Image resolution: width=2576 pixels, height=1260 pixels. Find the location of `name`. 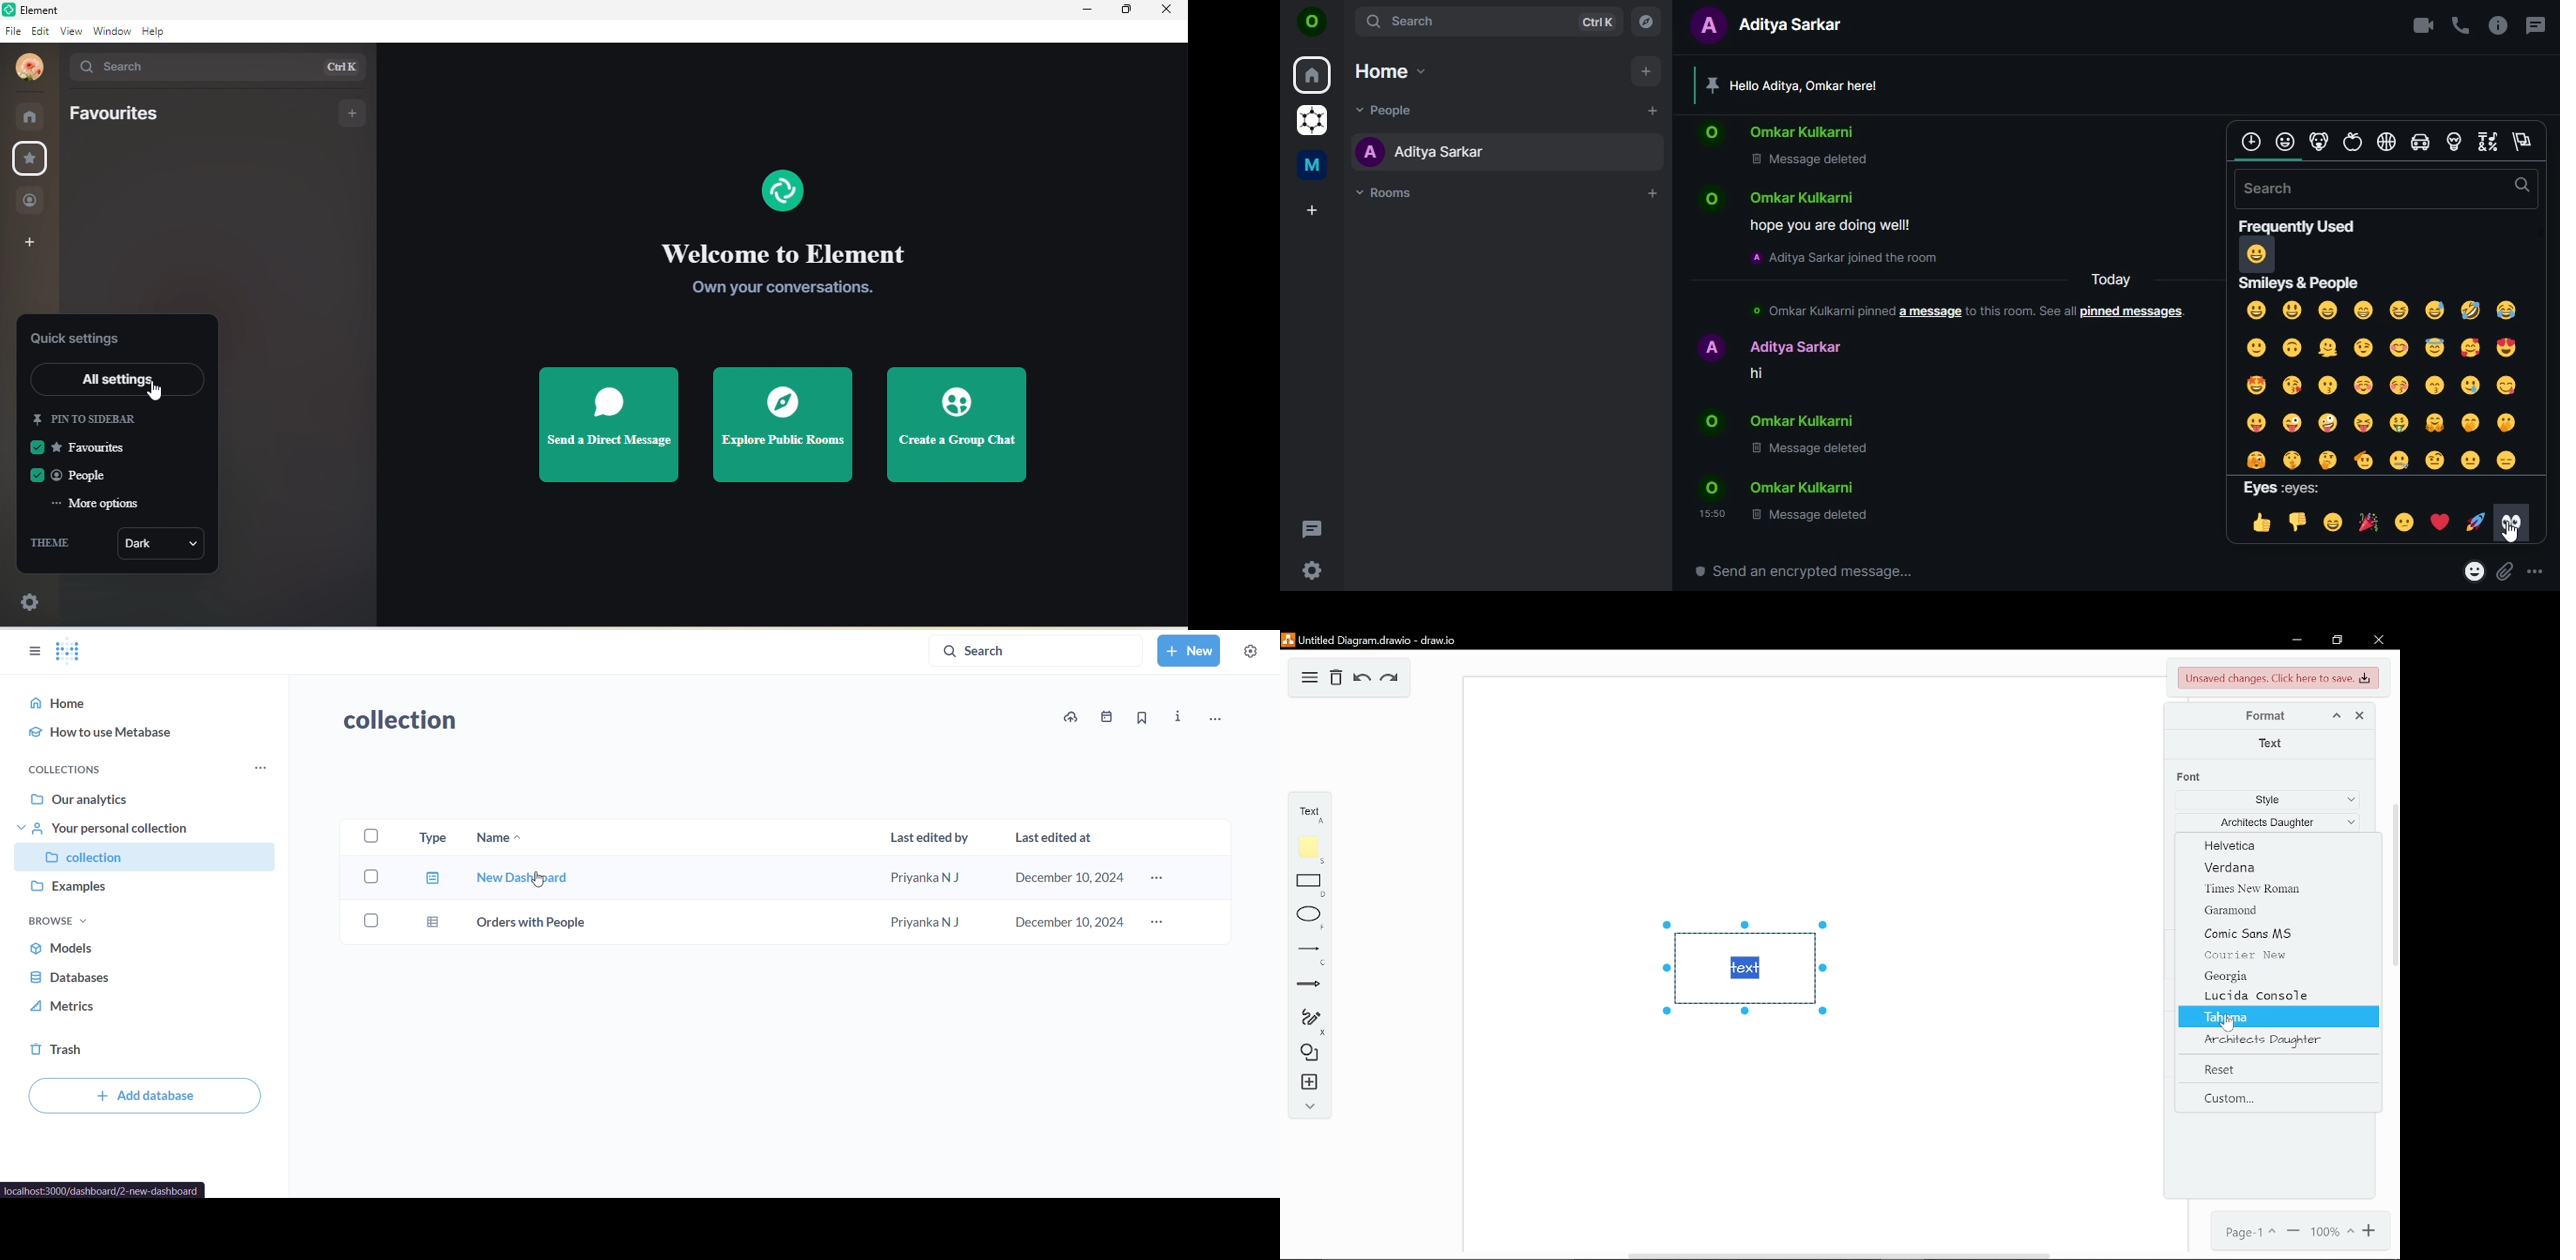

name is located at coordinates (507, 839).